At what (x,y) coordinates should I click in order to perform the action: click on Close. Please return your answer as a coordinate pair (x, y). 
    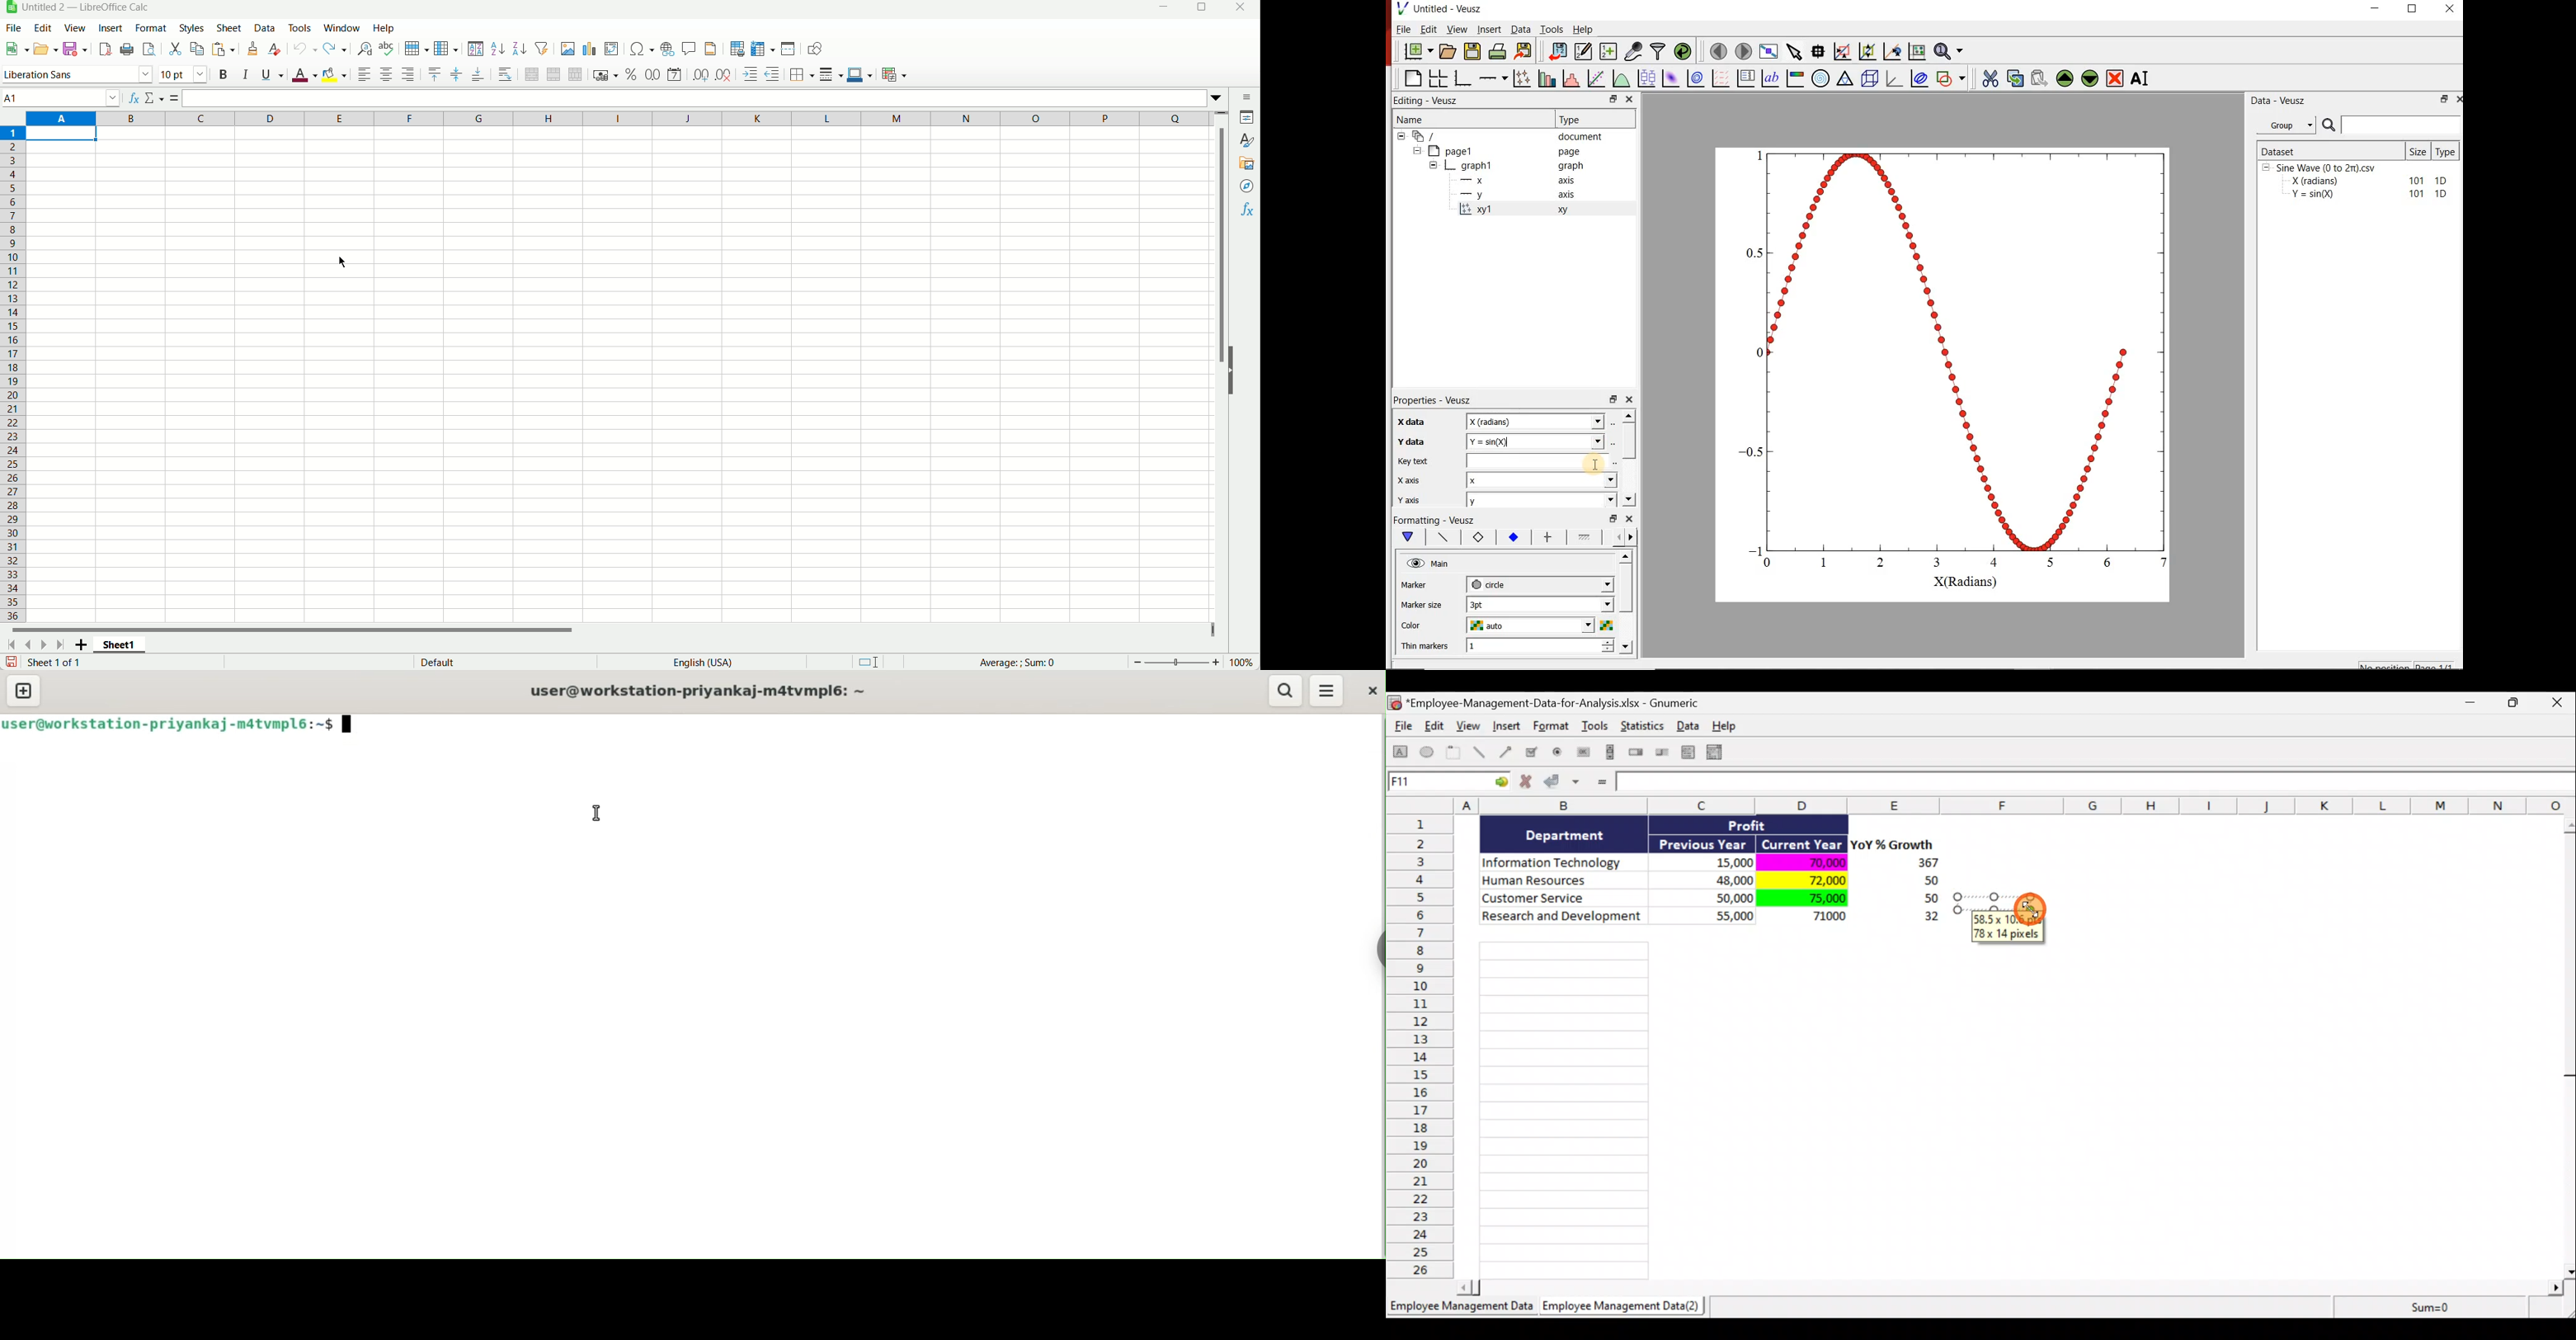
    Looking at the image, I should click on (1242, 11).